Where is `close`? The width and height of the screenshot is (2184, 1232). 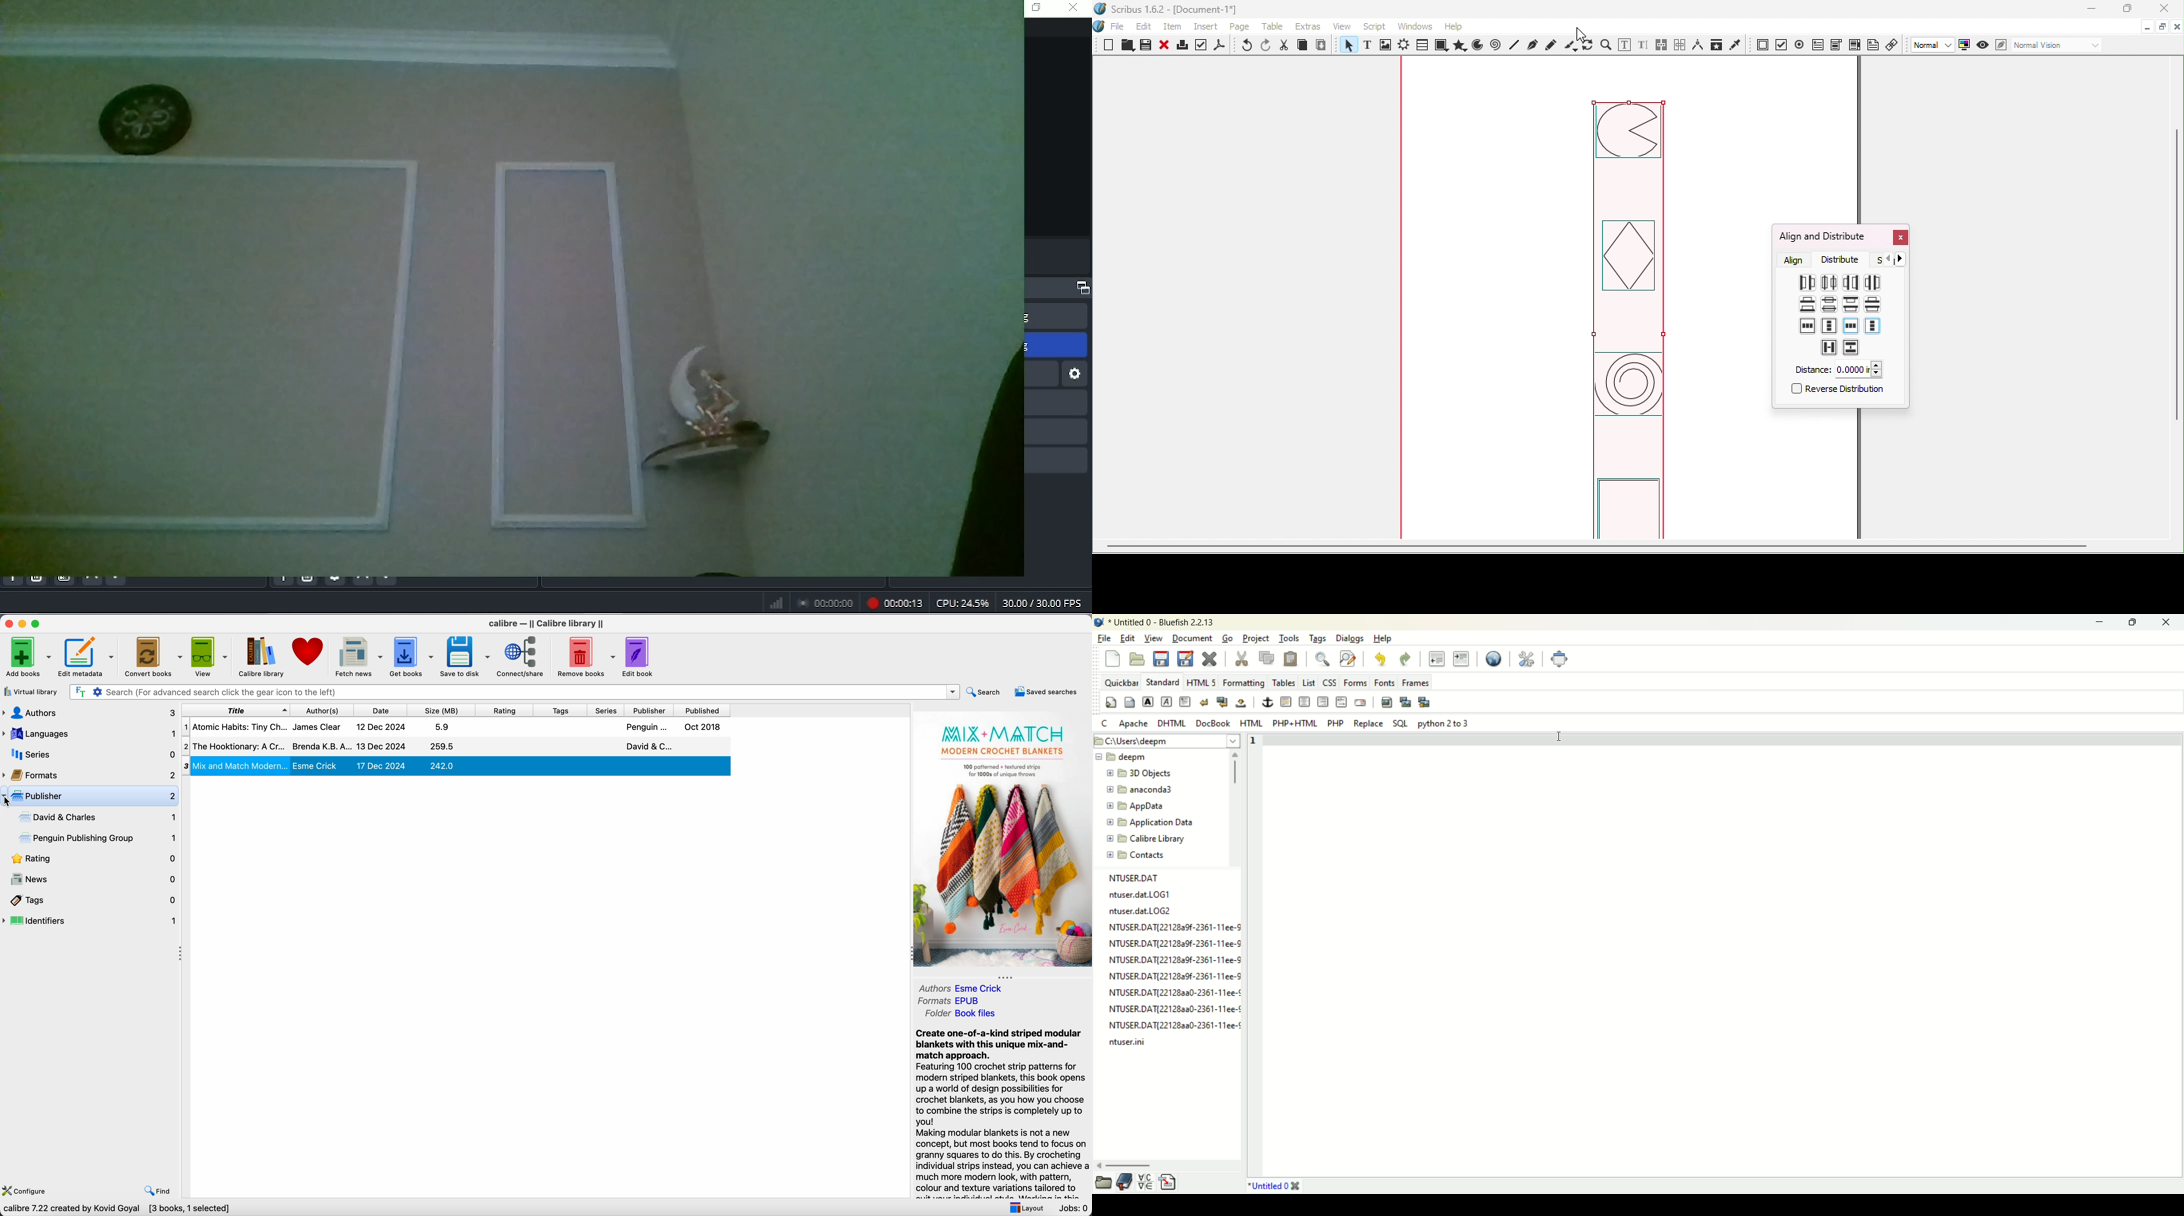 close is located at coordinates (1078, 9).